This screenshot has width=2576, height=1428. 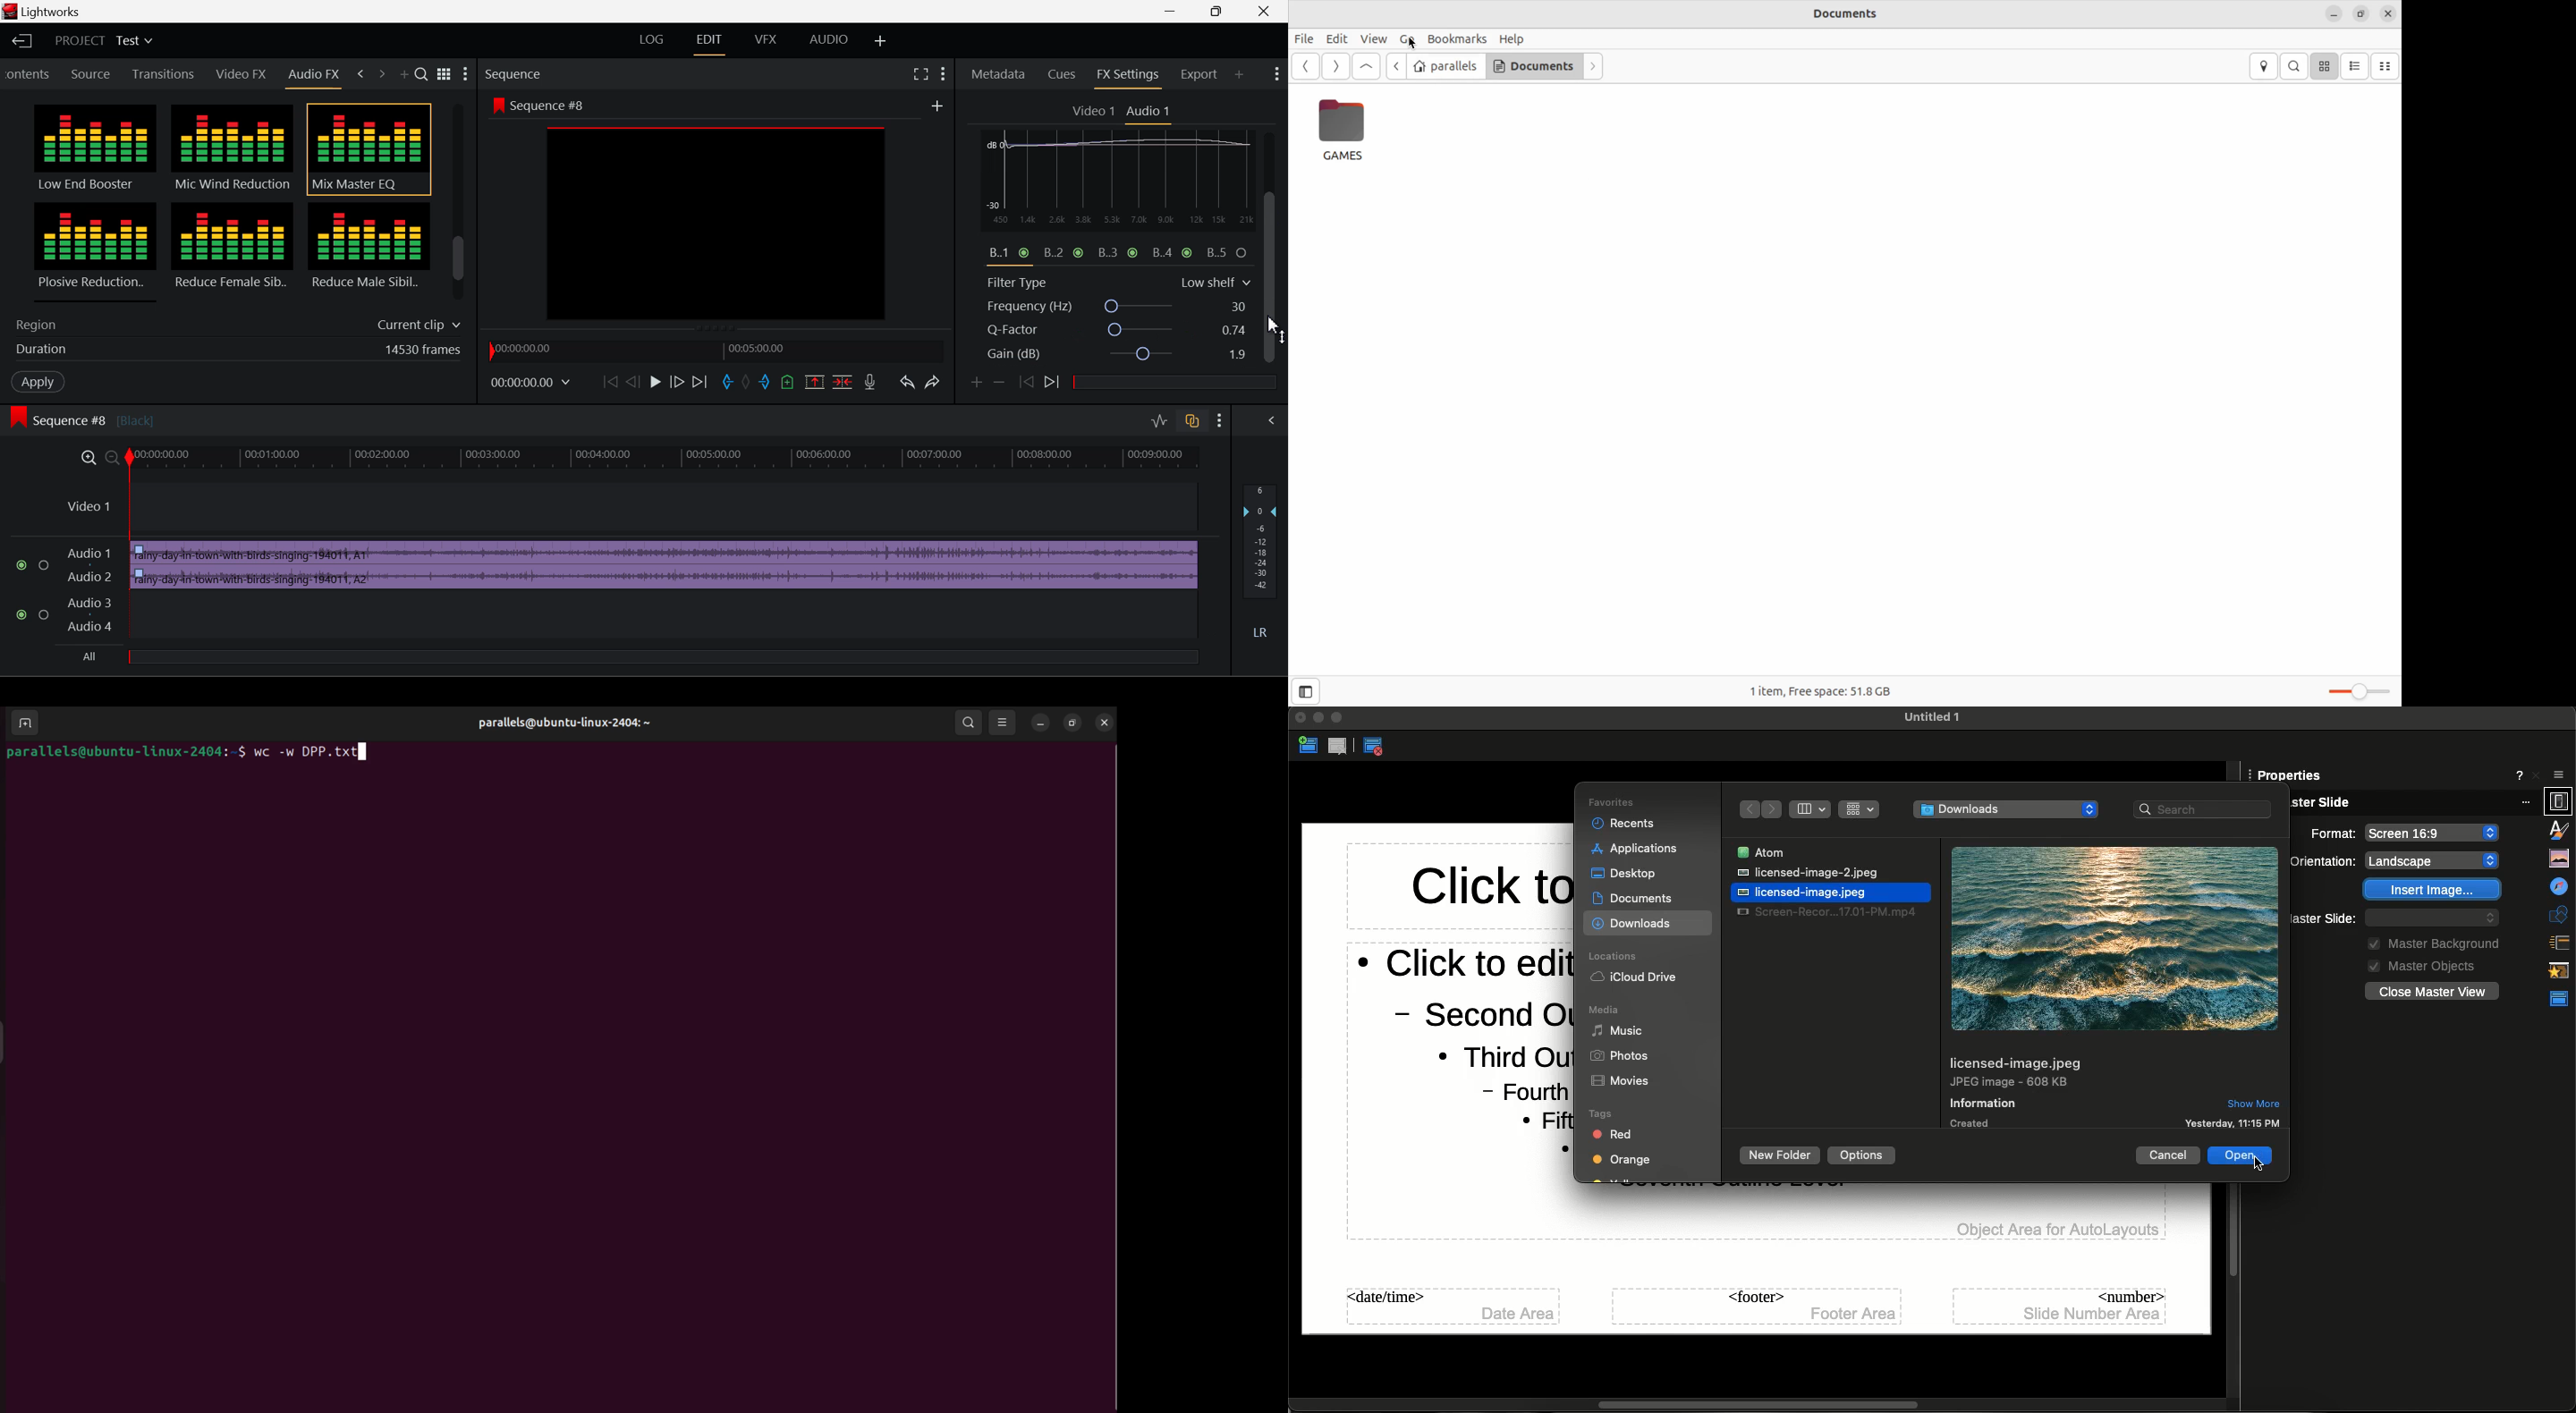 I want to click on Options, so click(x=1863, y=1155).